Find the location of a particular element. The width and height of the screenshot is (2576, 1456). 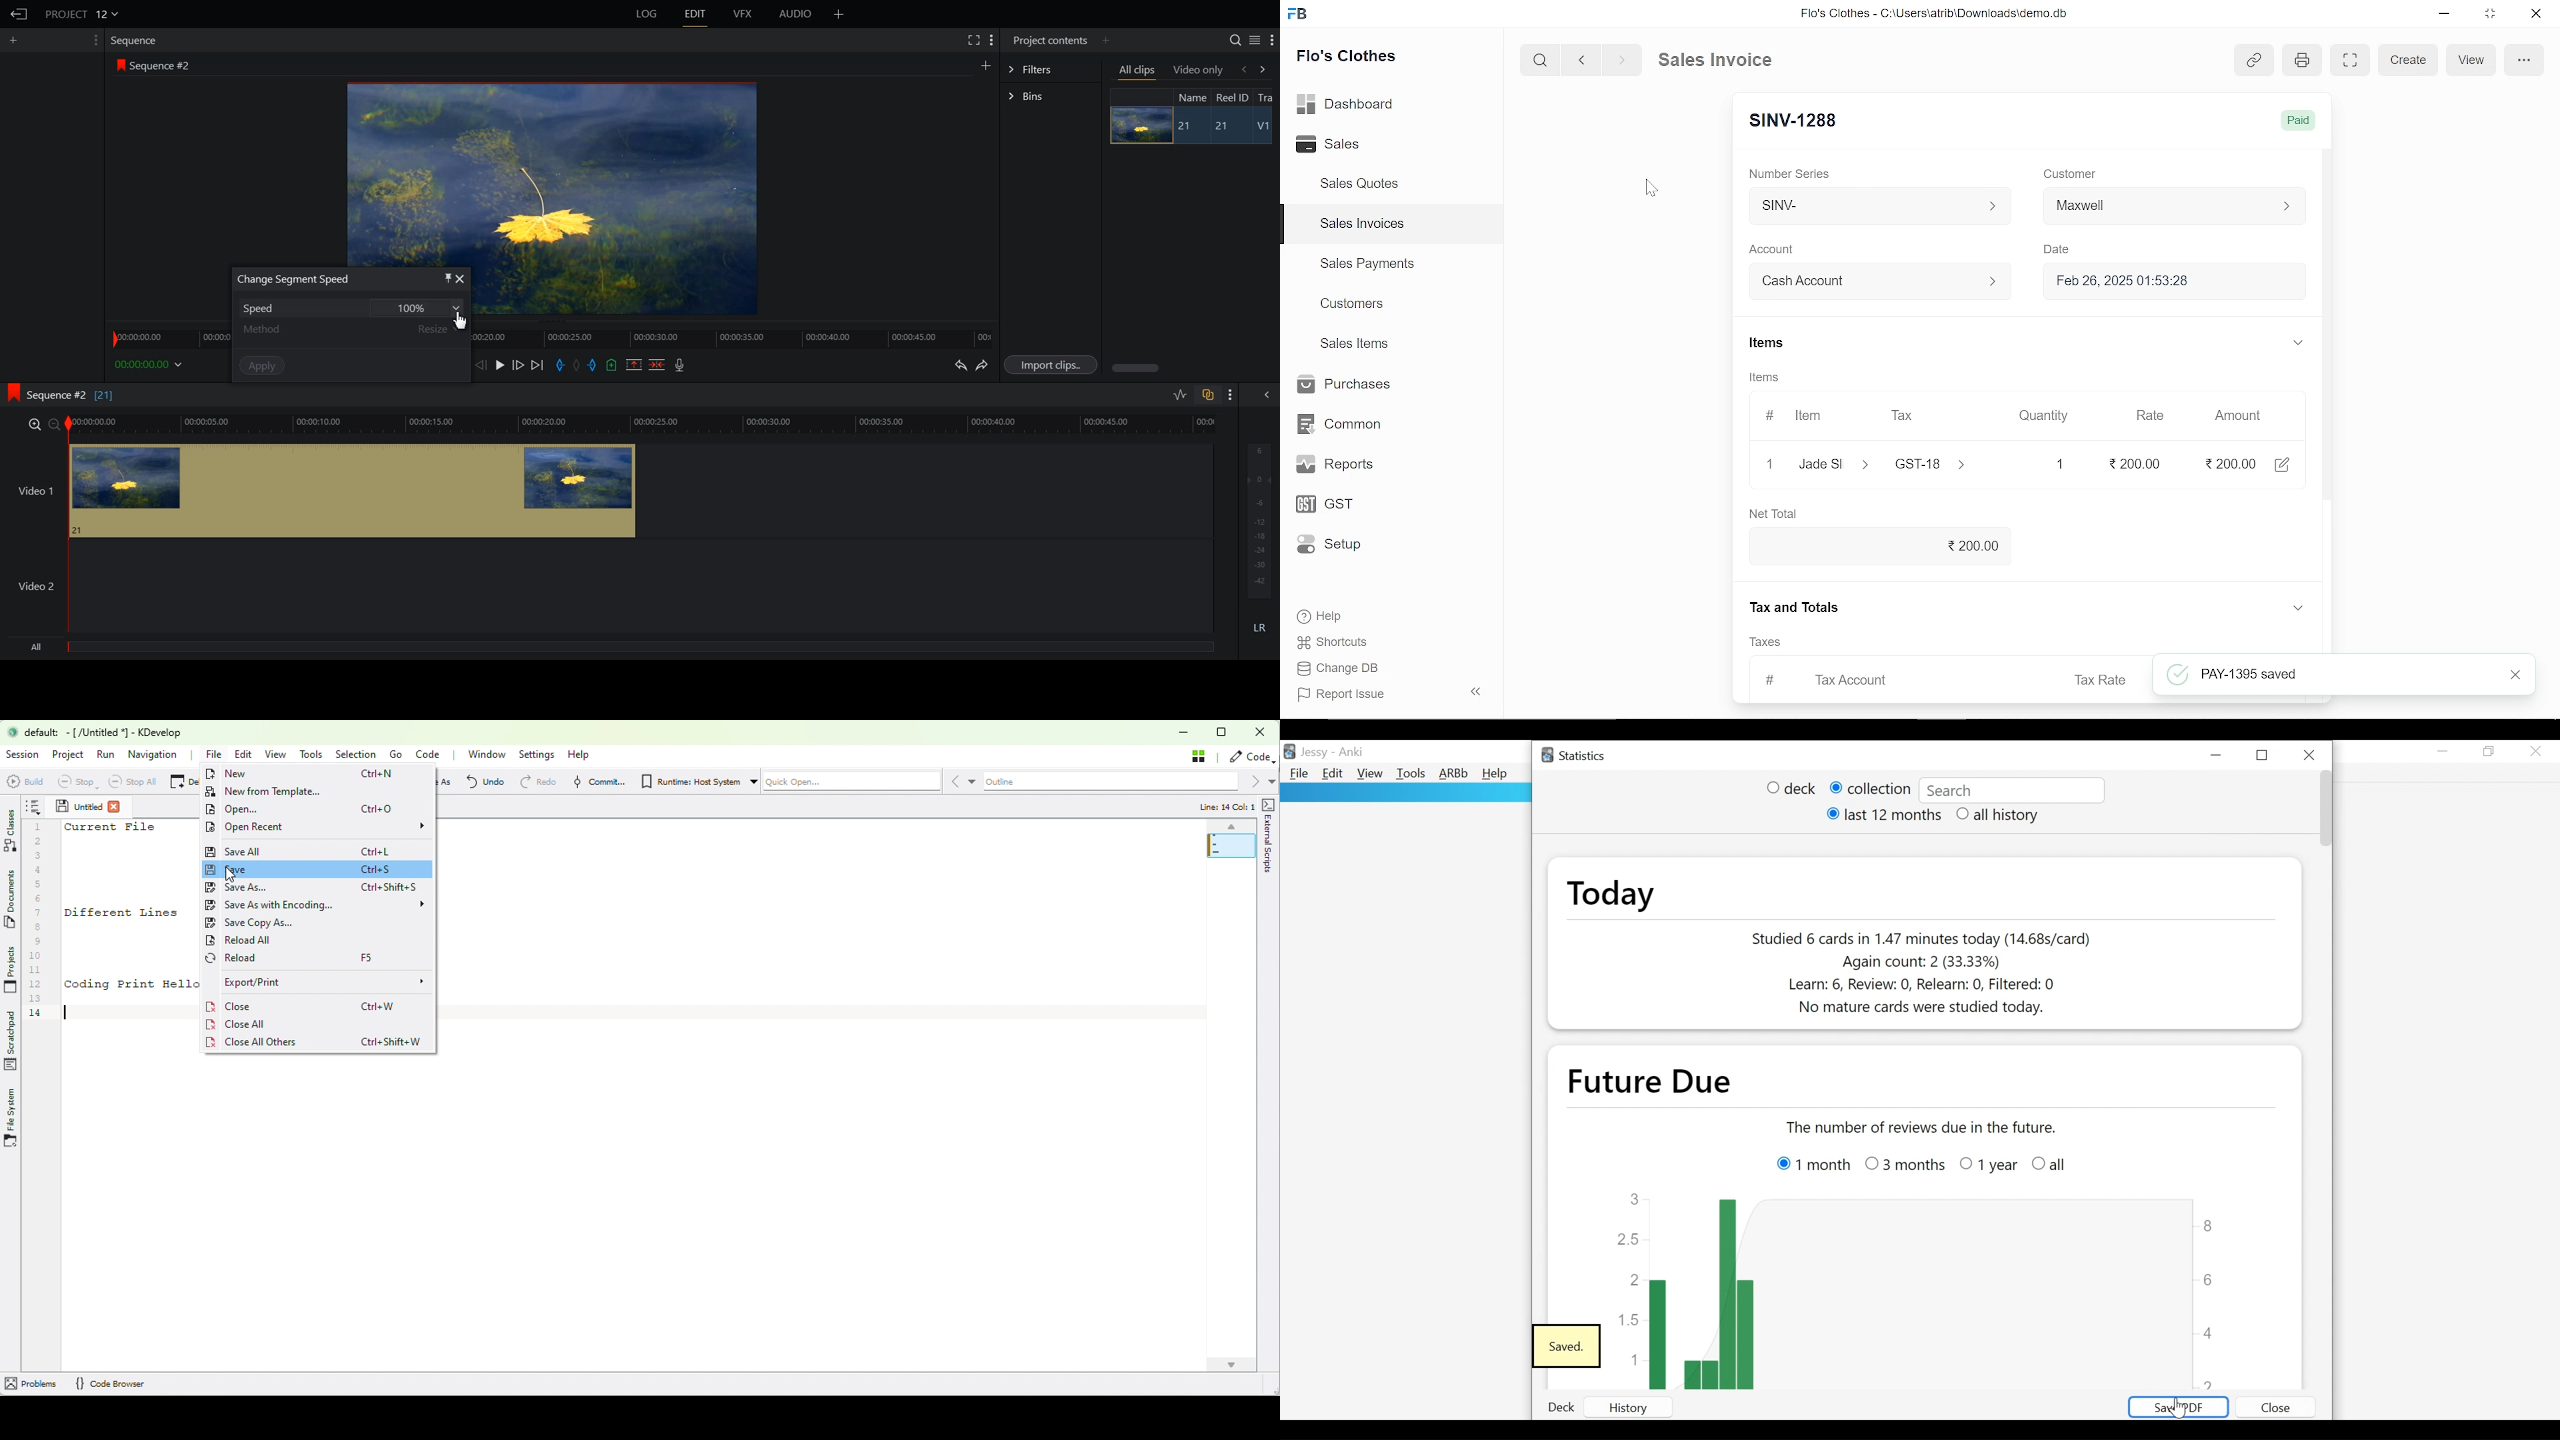

Today is located at coordinates (1610, 895).